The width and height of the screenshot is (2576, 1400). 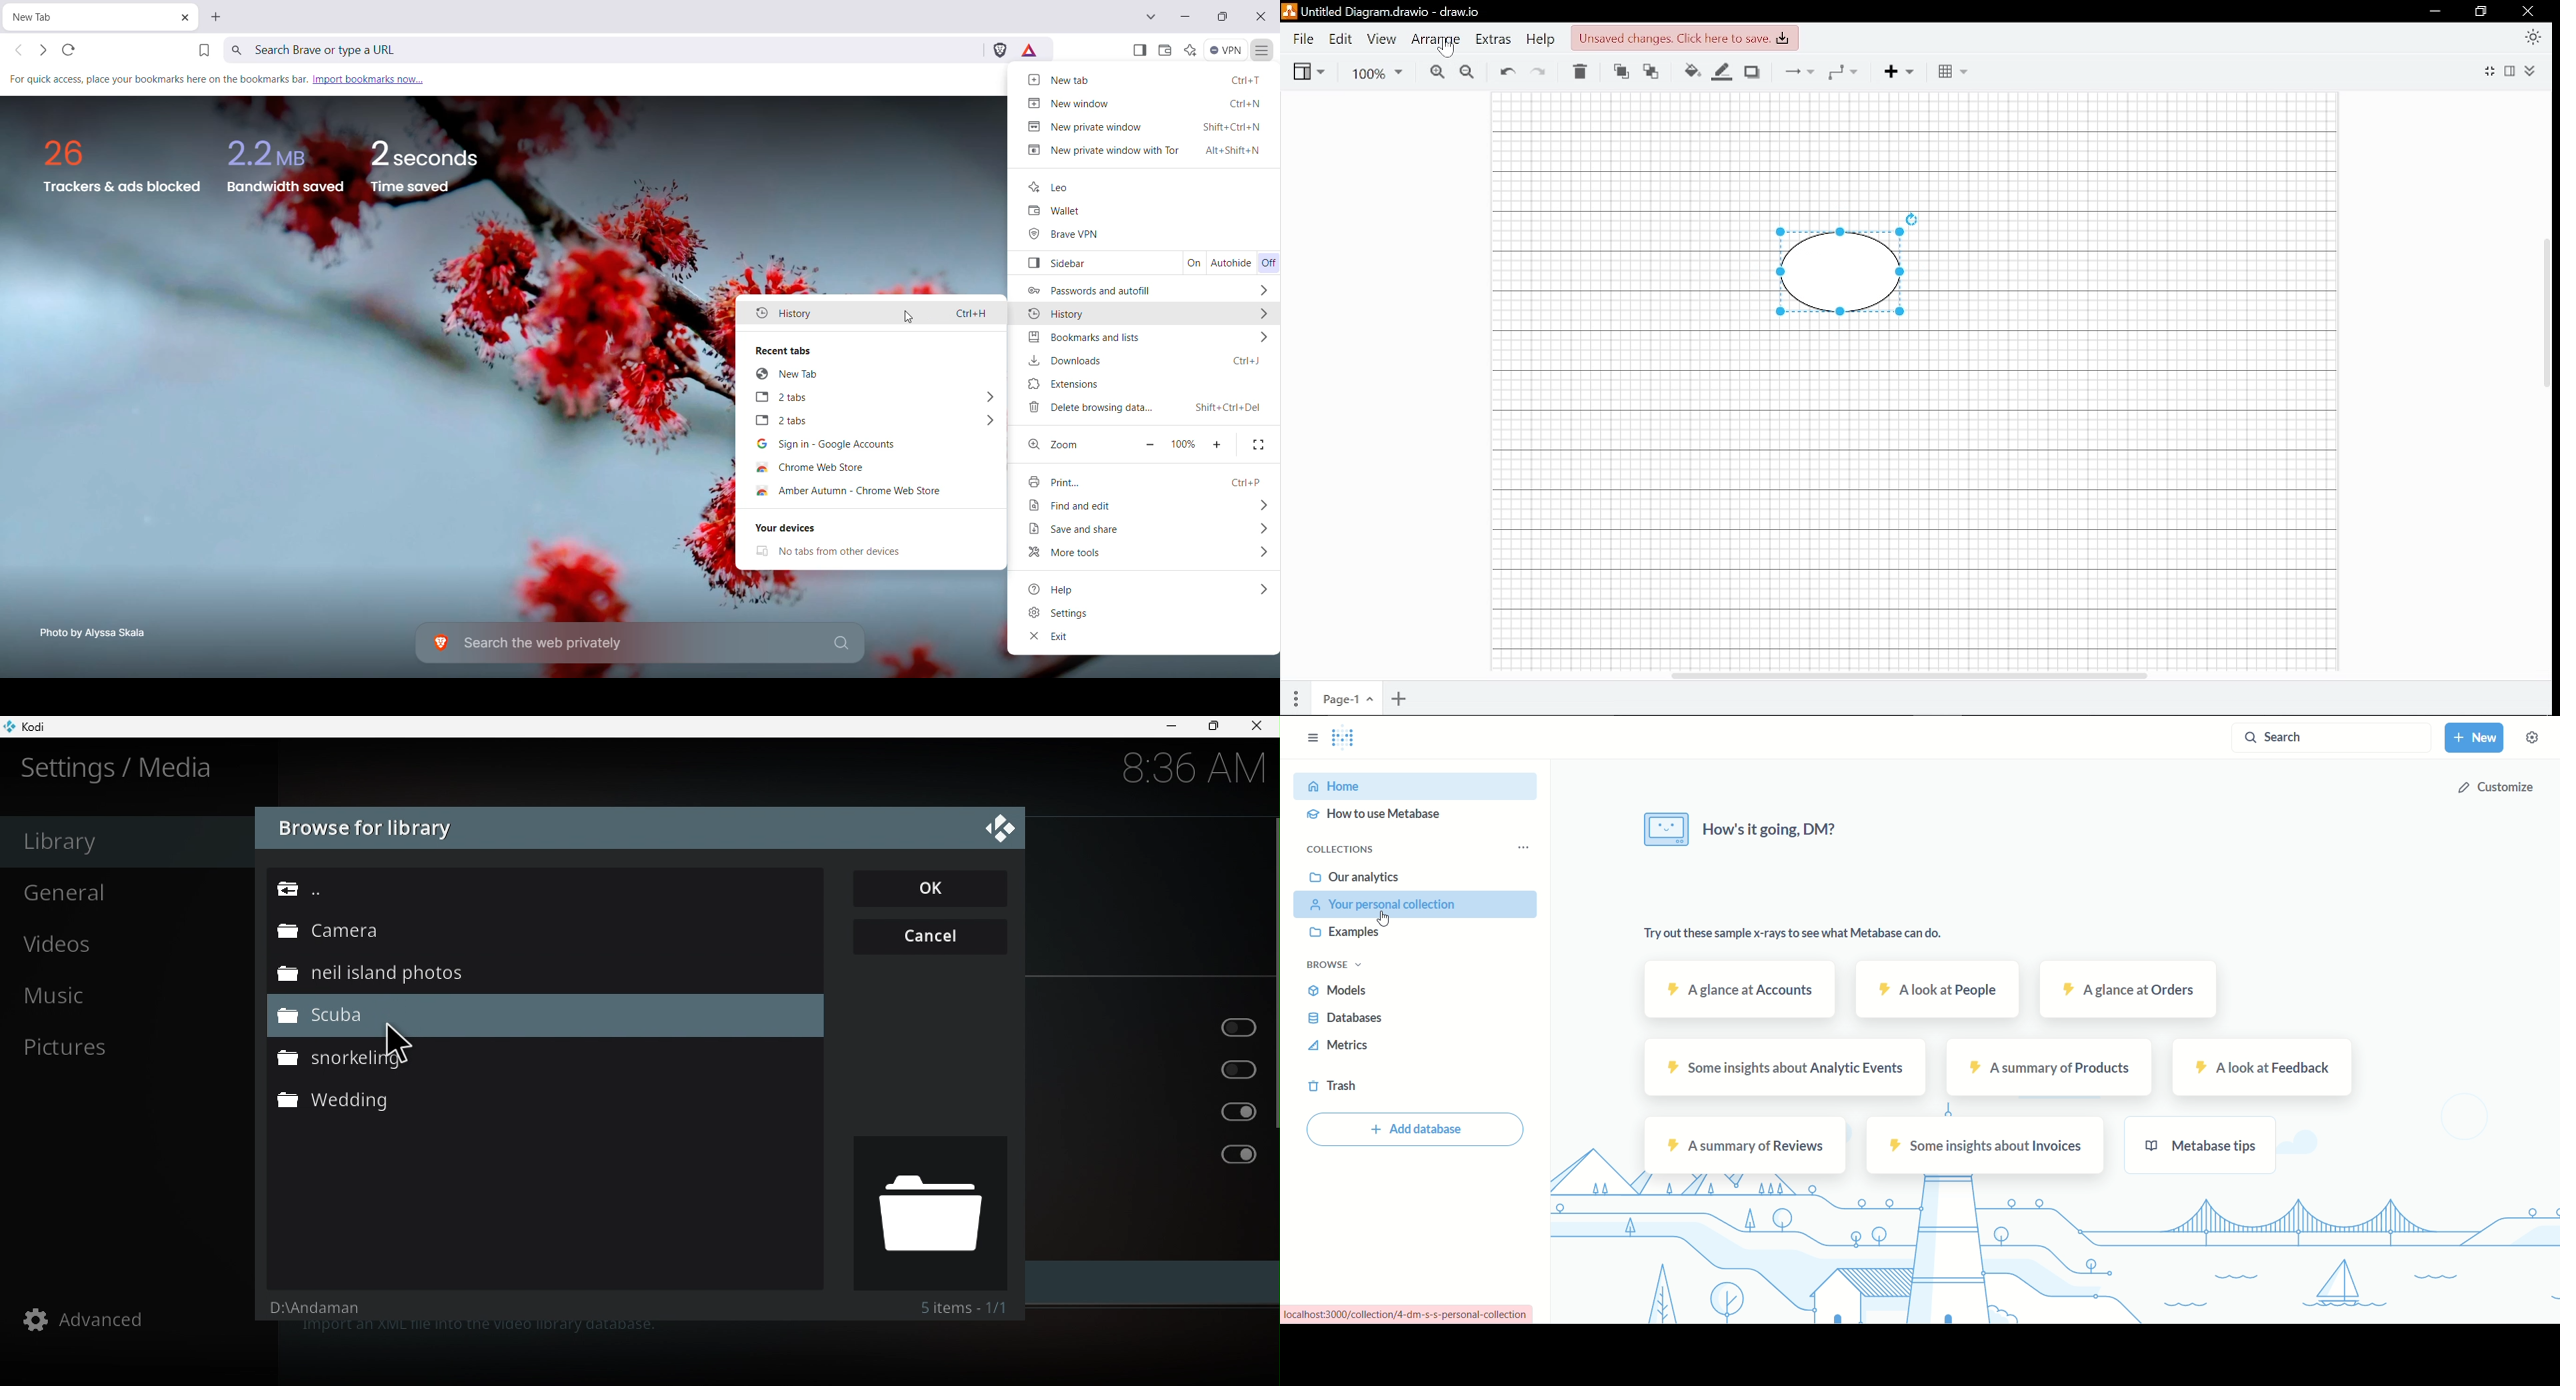 What do you see at coordinates (2529, 11) in the screenshot?
I see `Close` at bounding box center [2529, 11].